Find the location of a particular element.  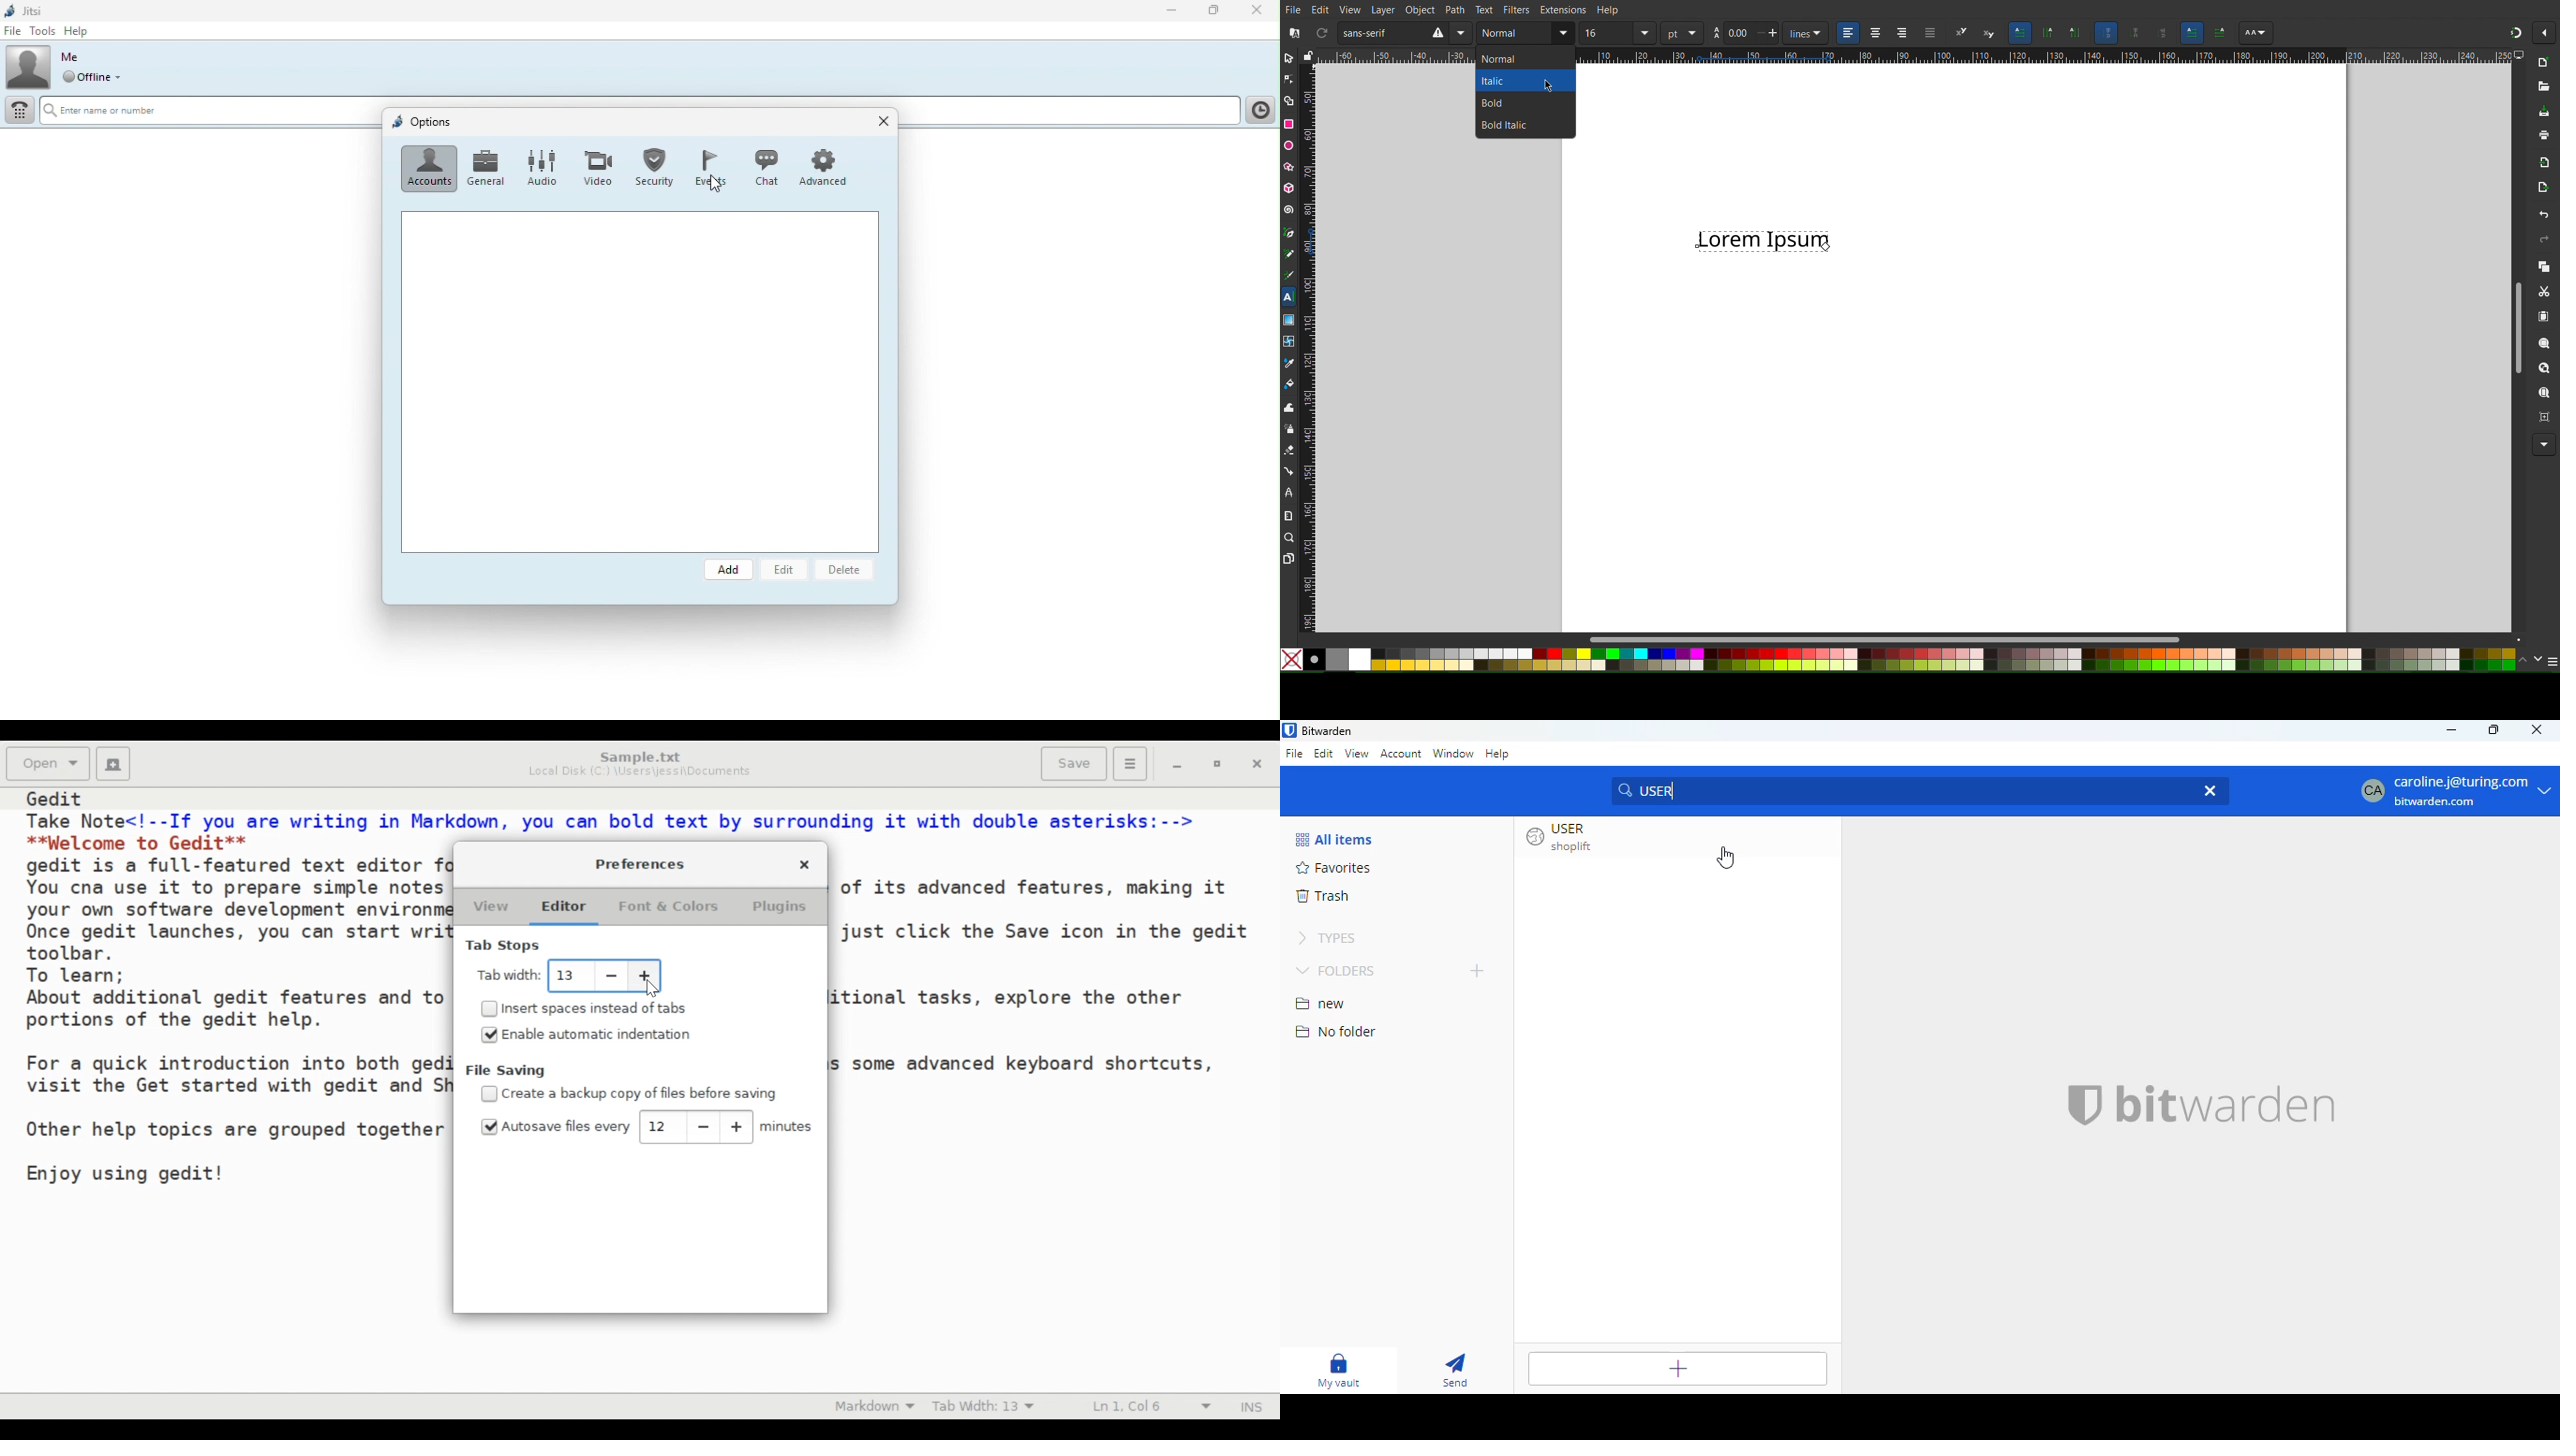

Accounts is located at coordinates (430, 170).